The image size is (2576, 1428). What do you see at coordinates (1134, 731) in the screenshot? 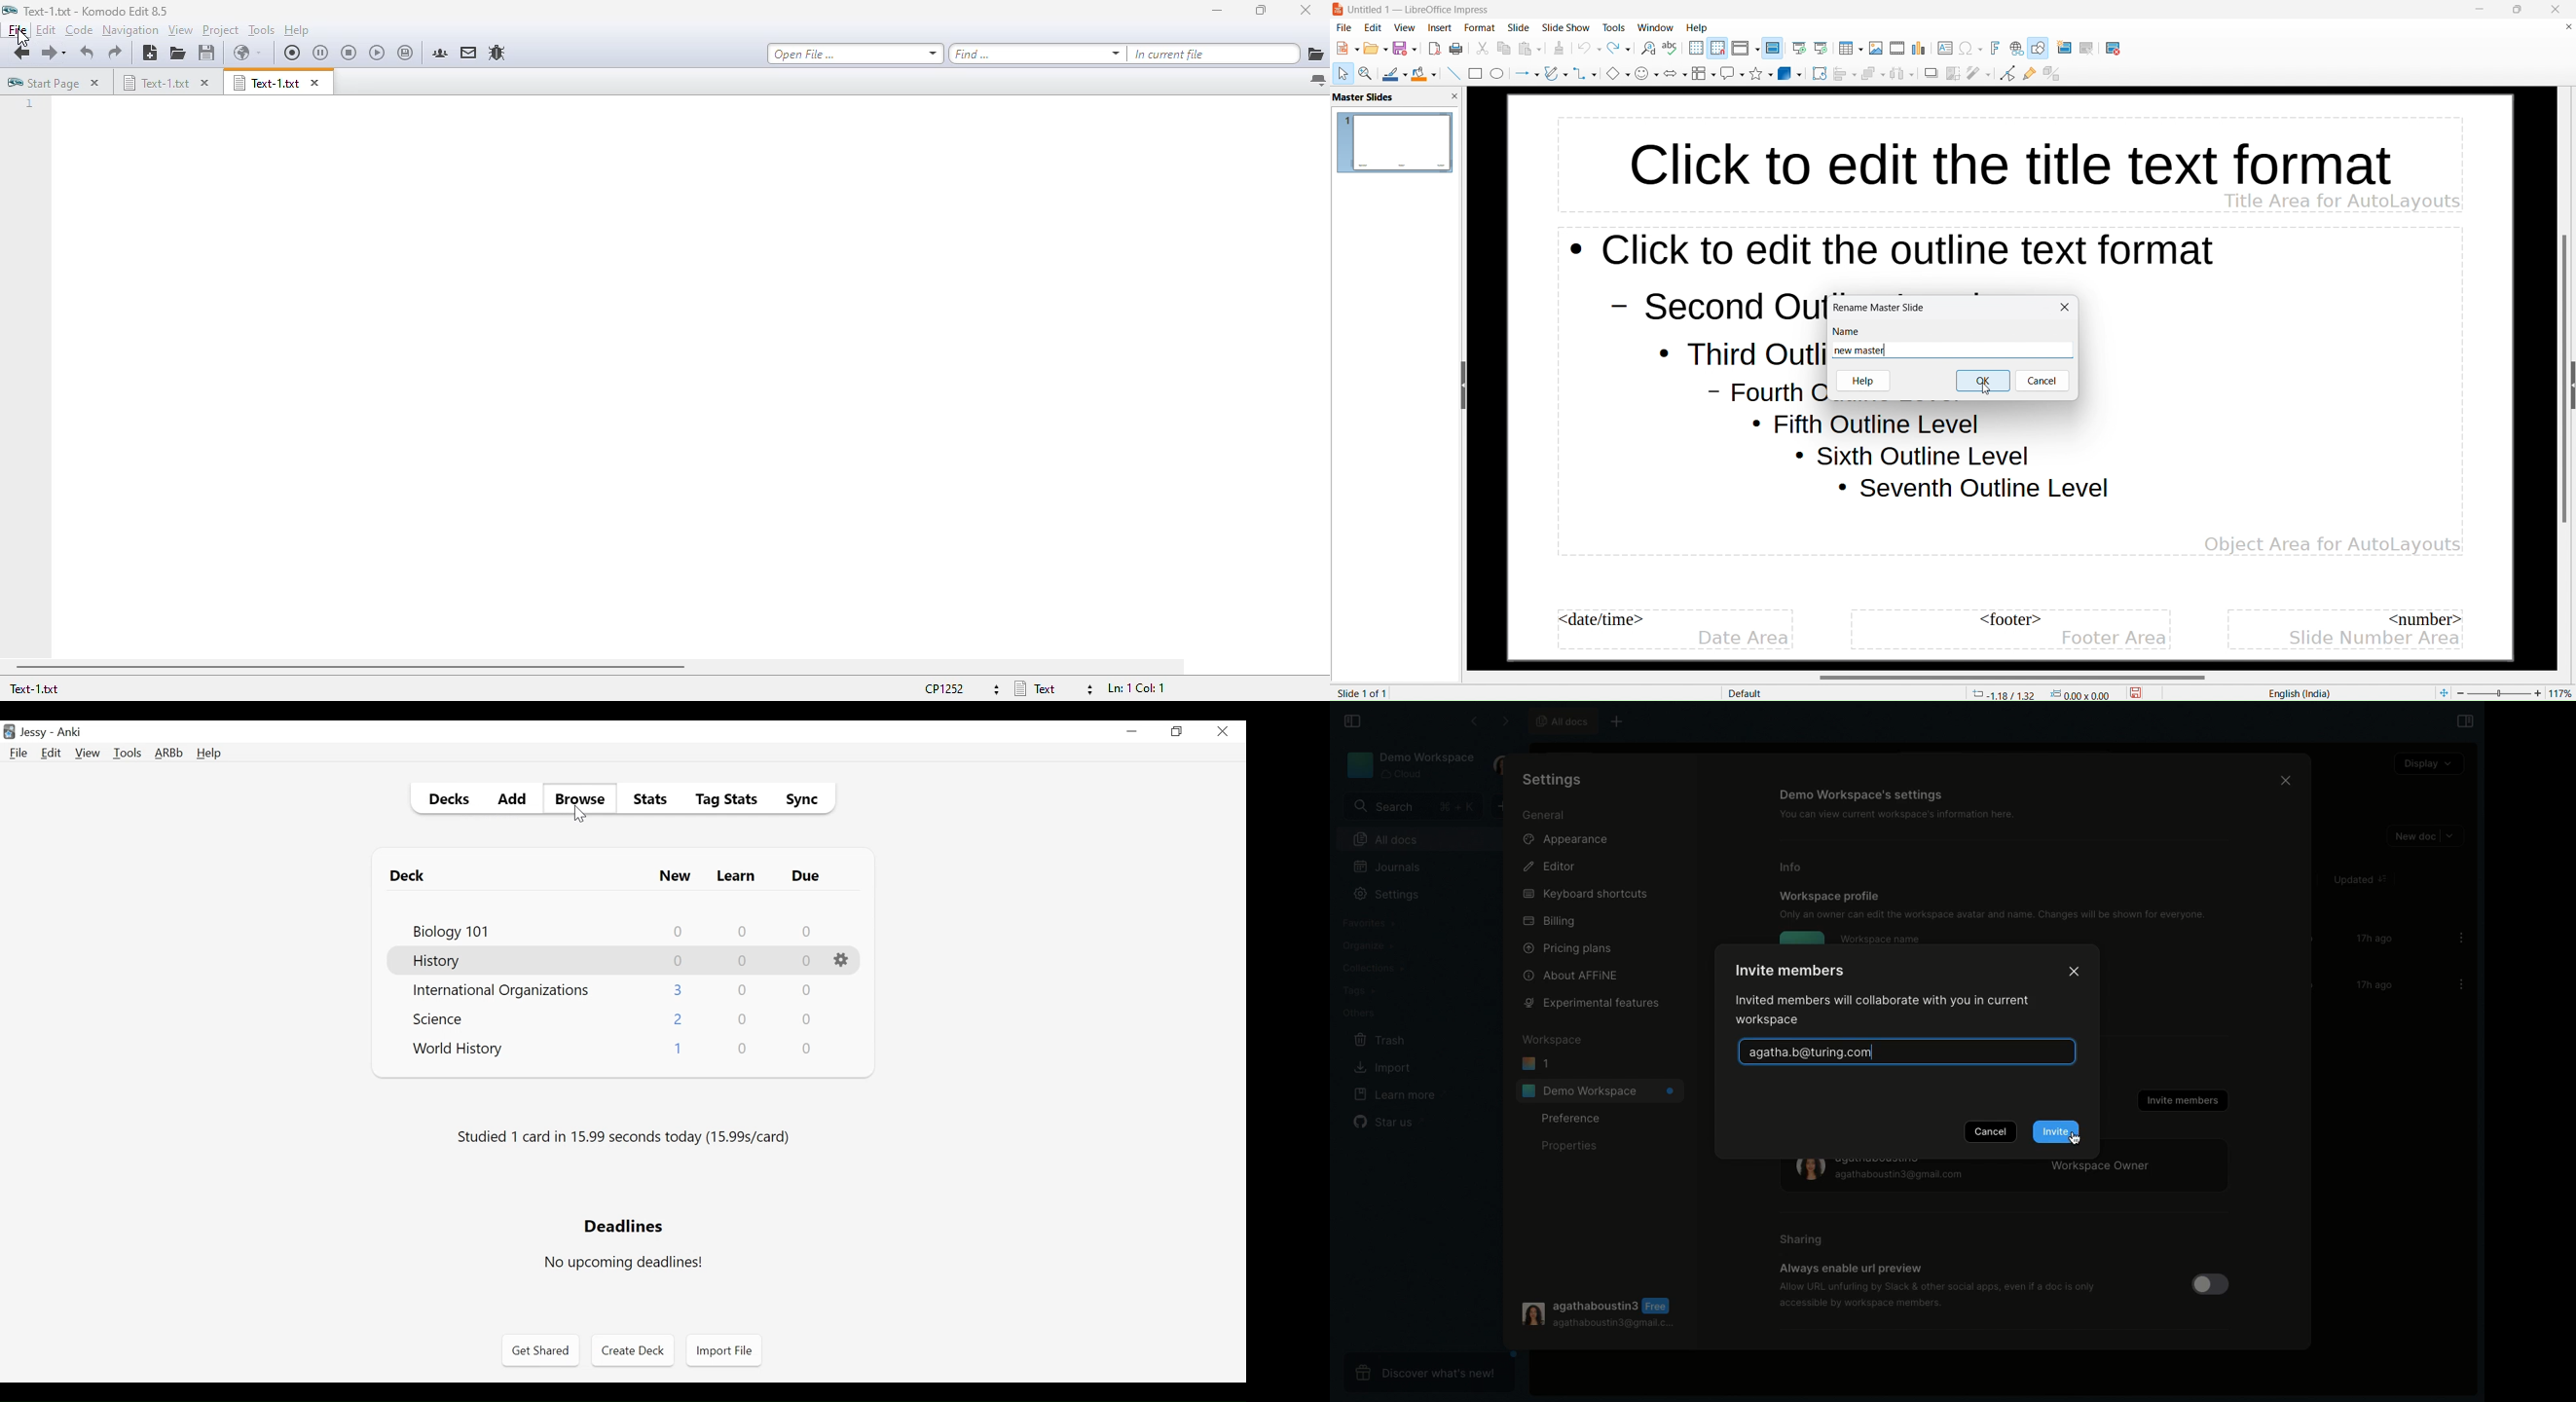
I see `minimize` at bounding box center [1134, 731].